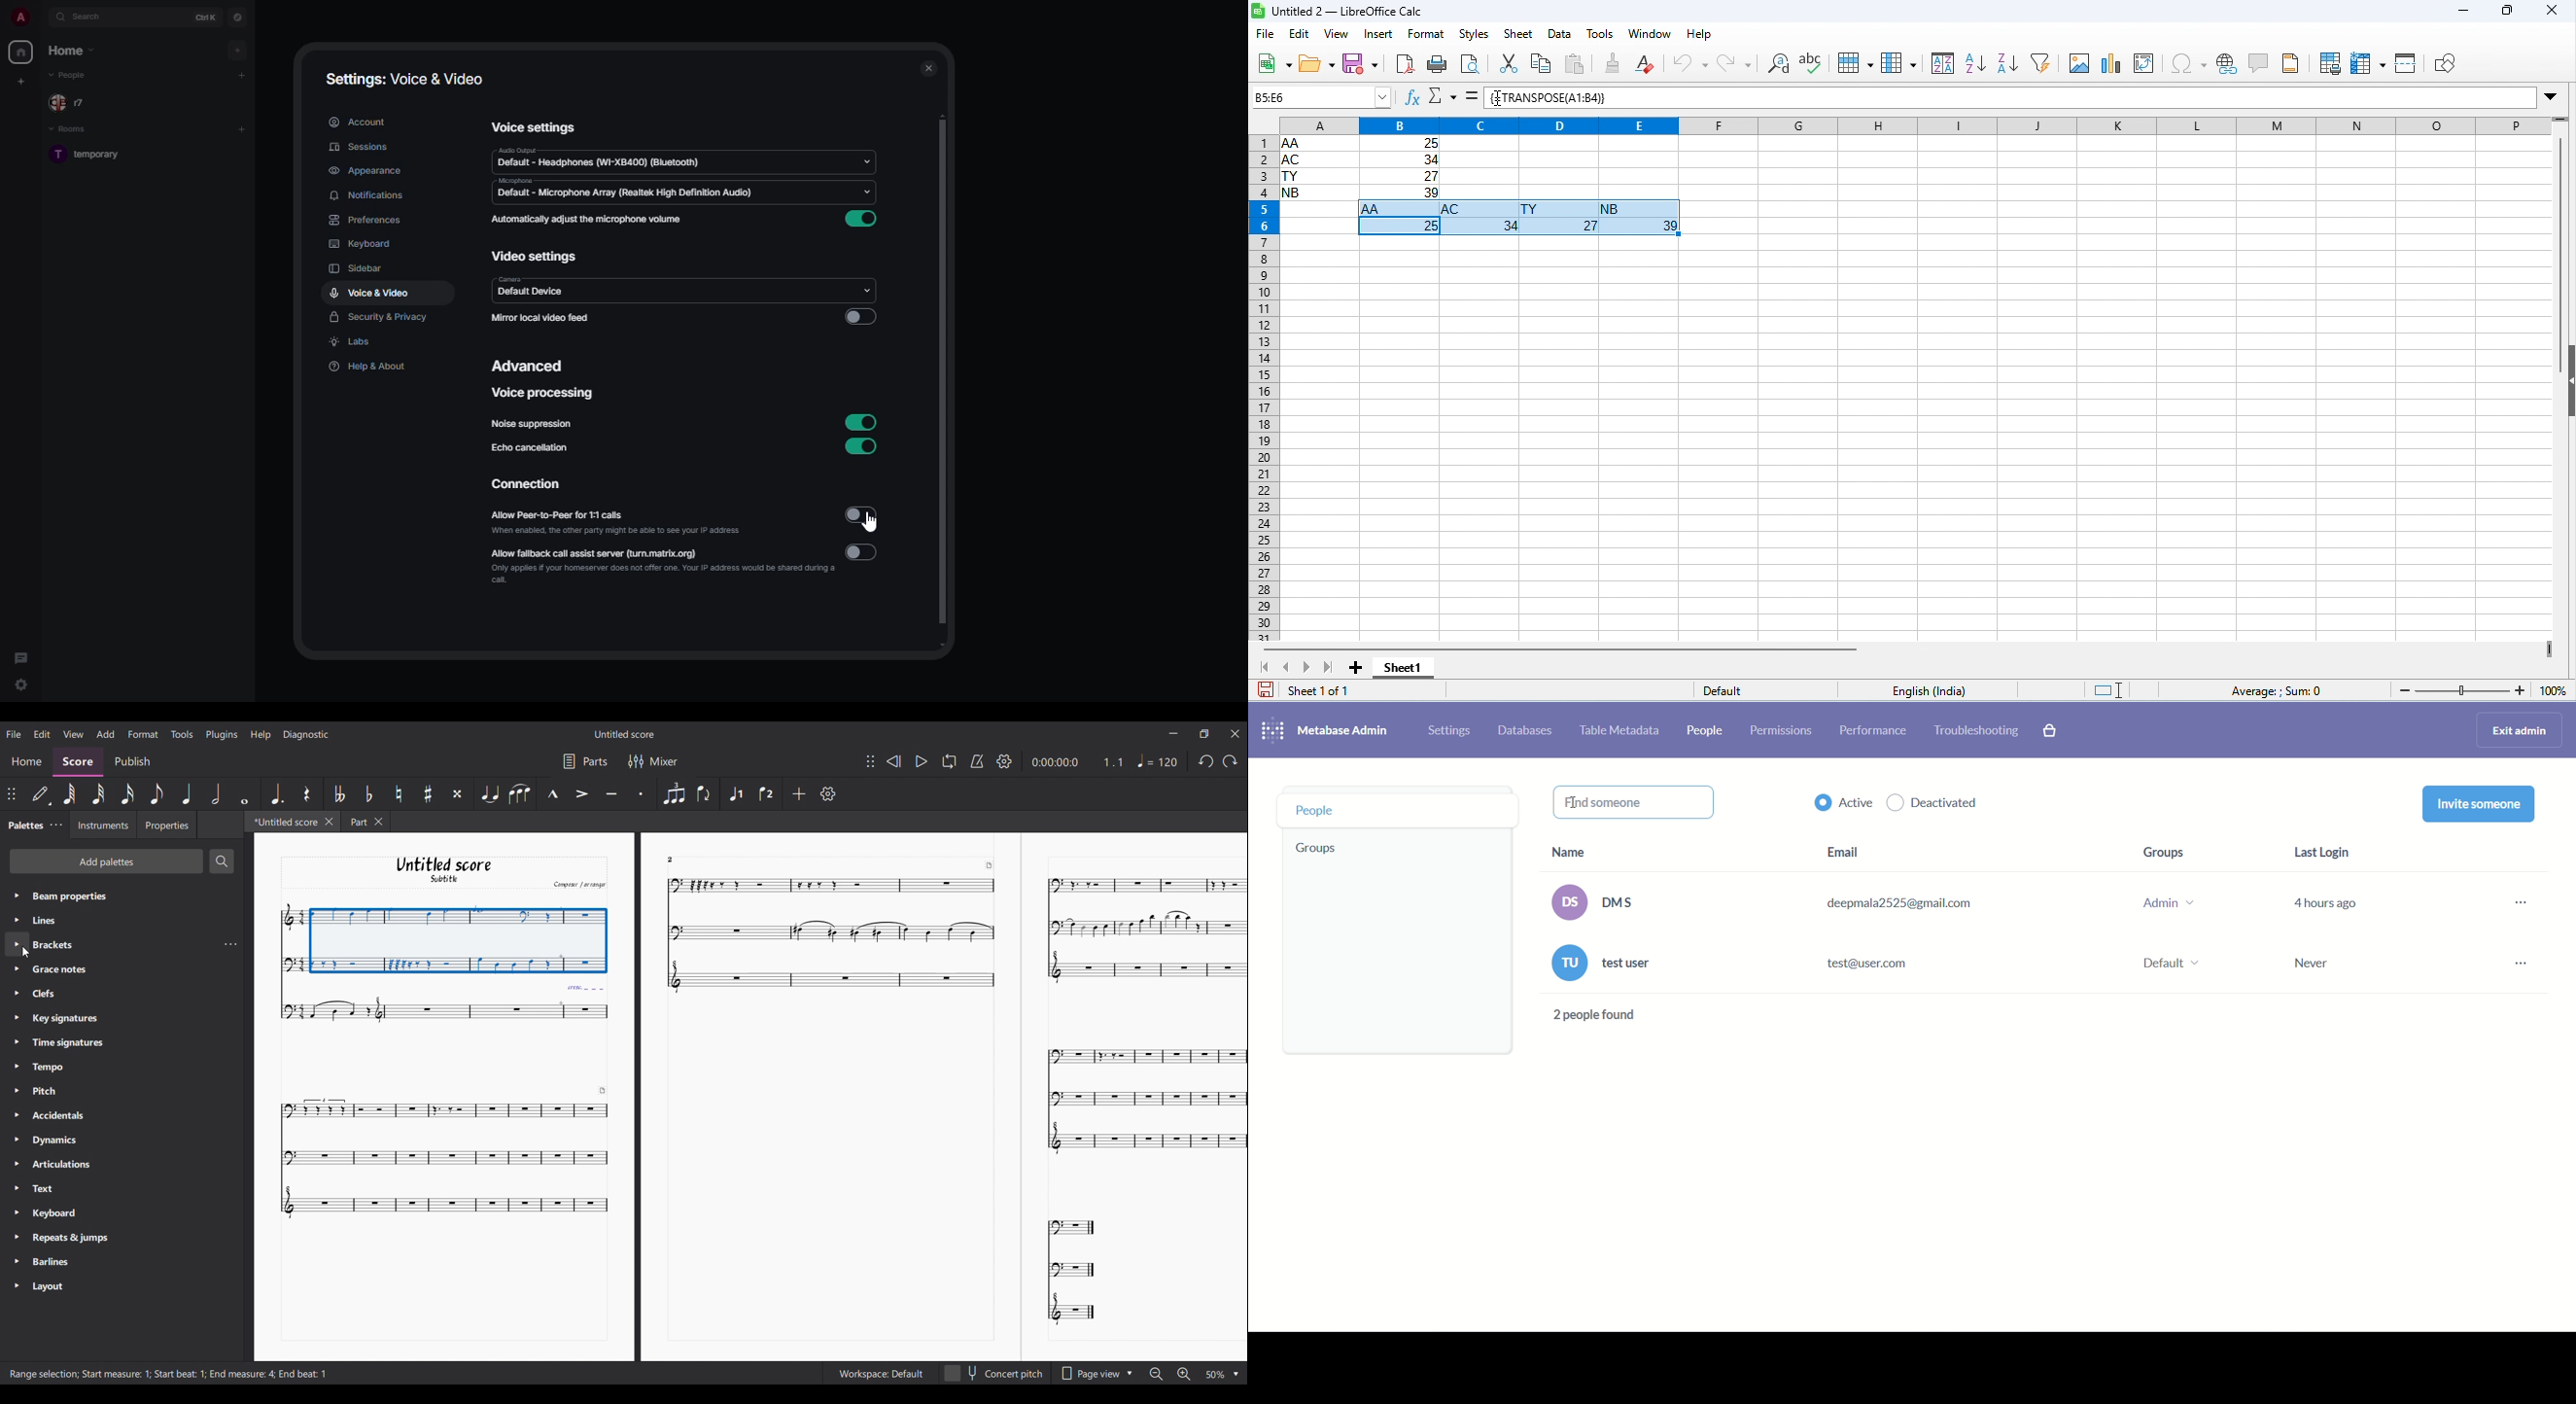 This screenshot has height=1428, width=2576. Describe the element at coordinates (863, 446) in the screenshot. I see `enabled` at that location.